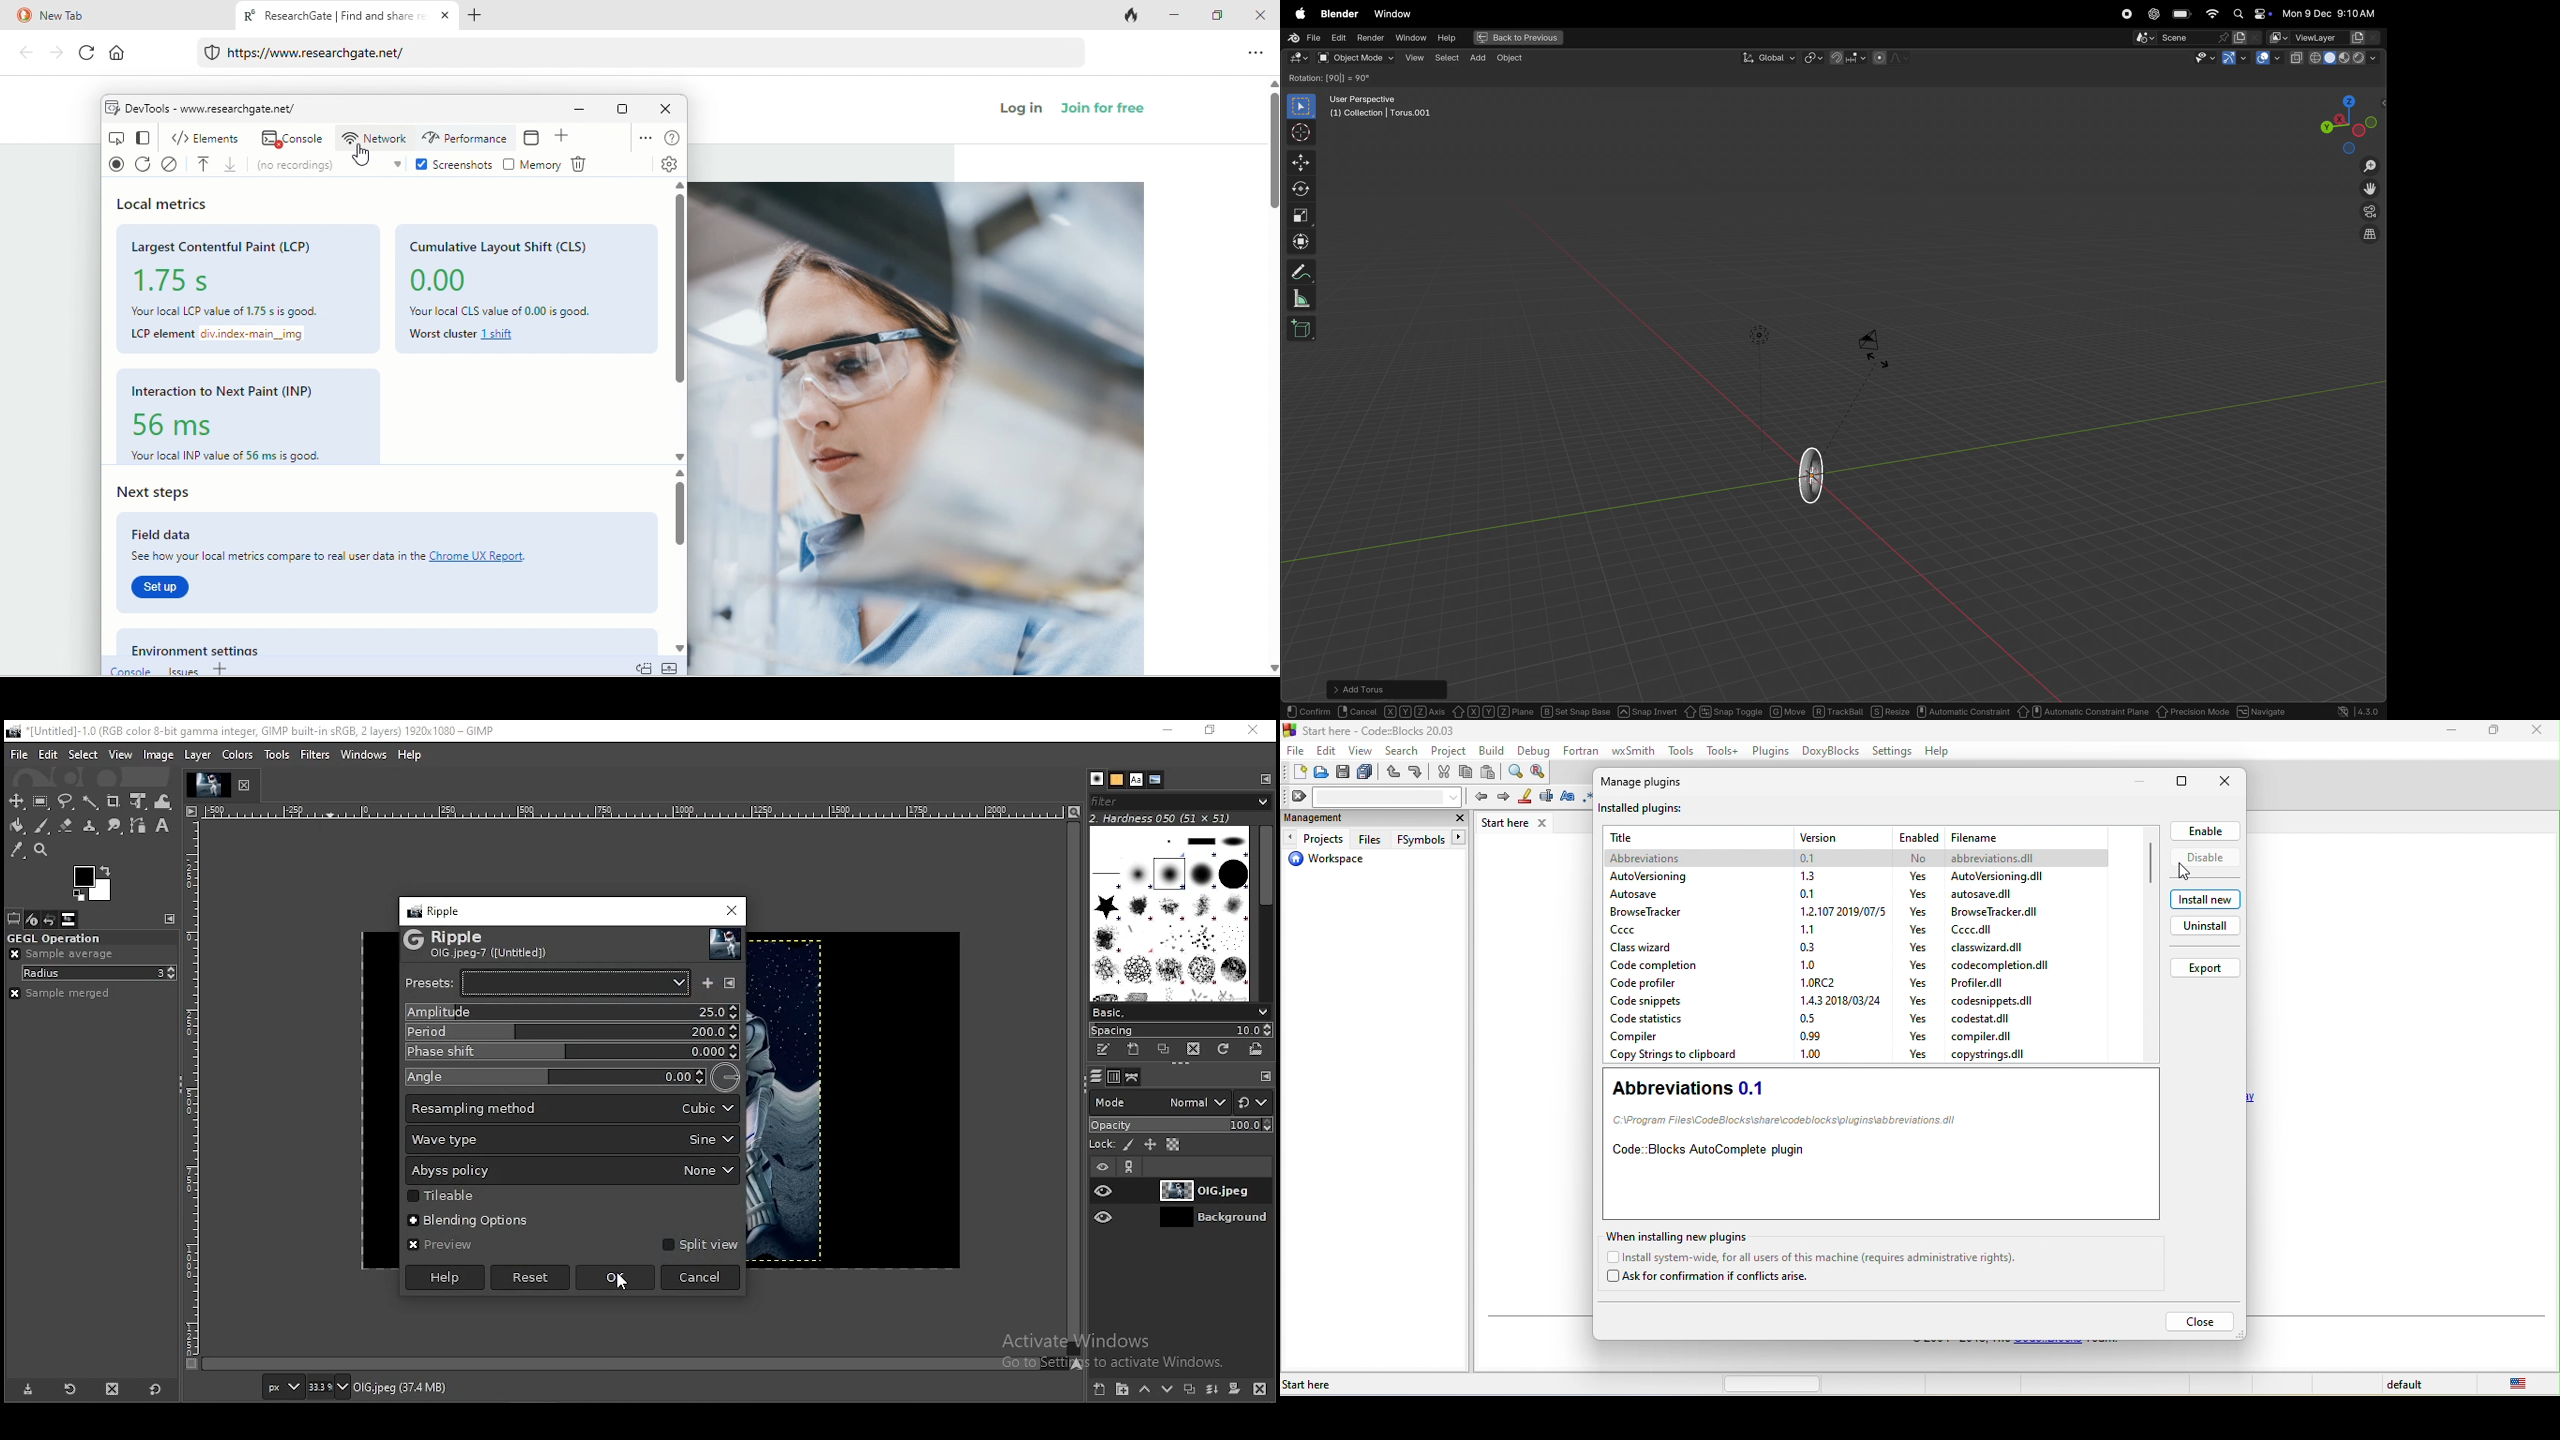 This screenshot has height=1456, width=2576. What do you see at coordinates (1150, 1145) in the screenshot?
I see `lock position and size` at bounding box center [1150, 1145].